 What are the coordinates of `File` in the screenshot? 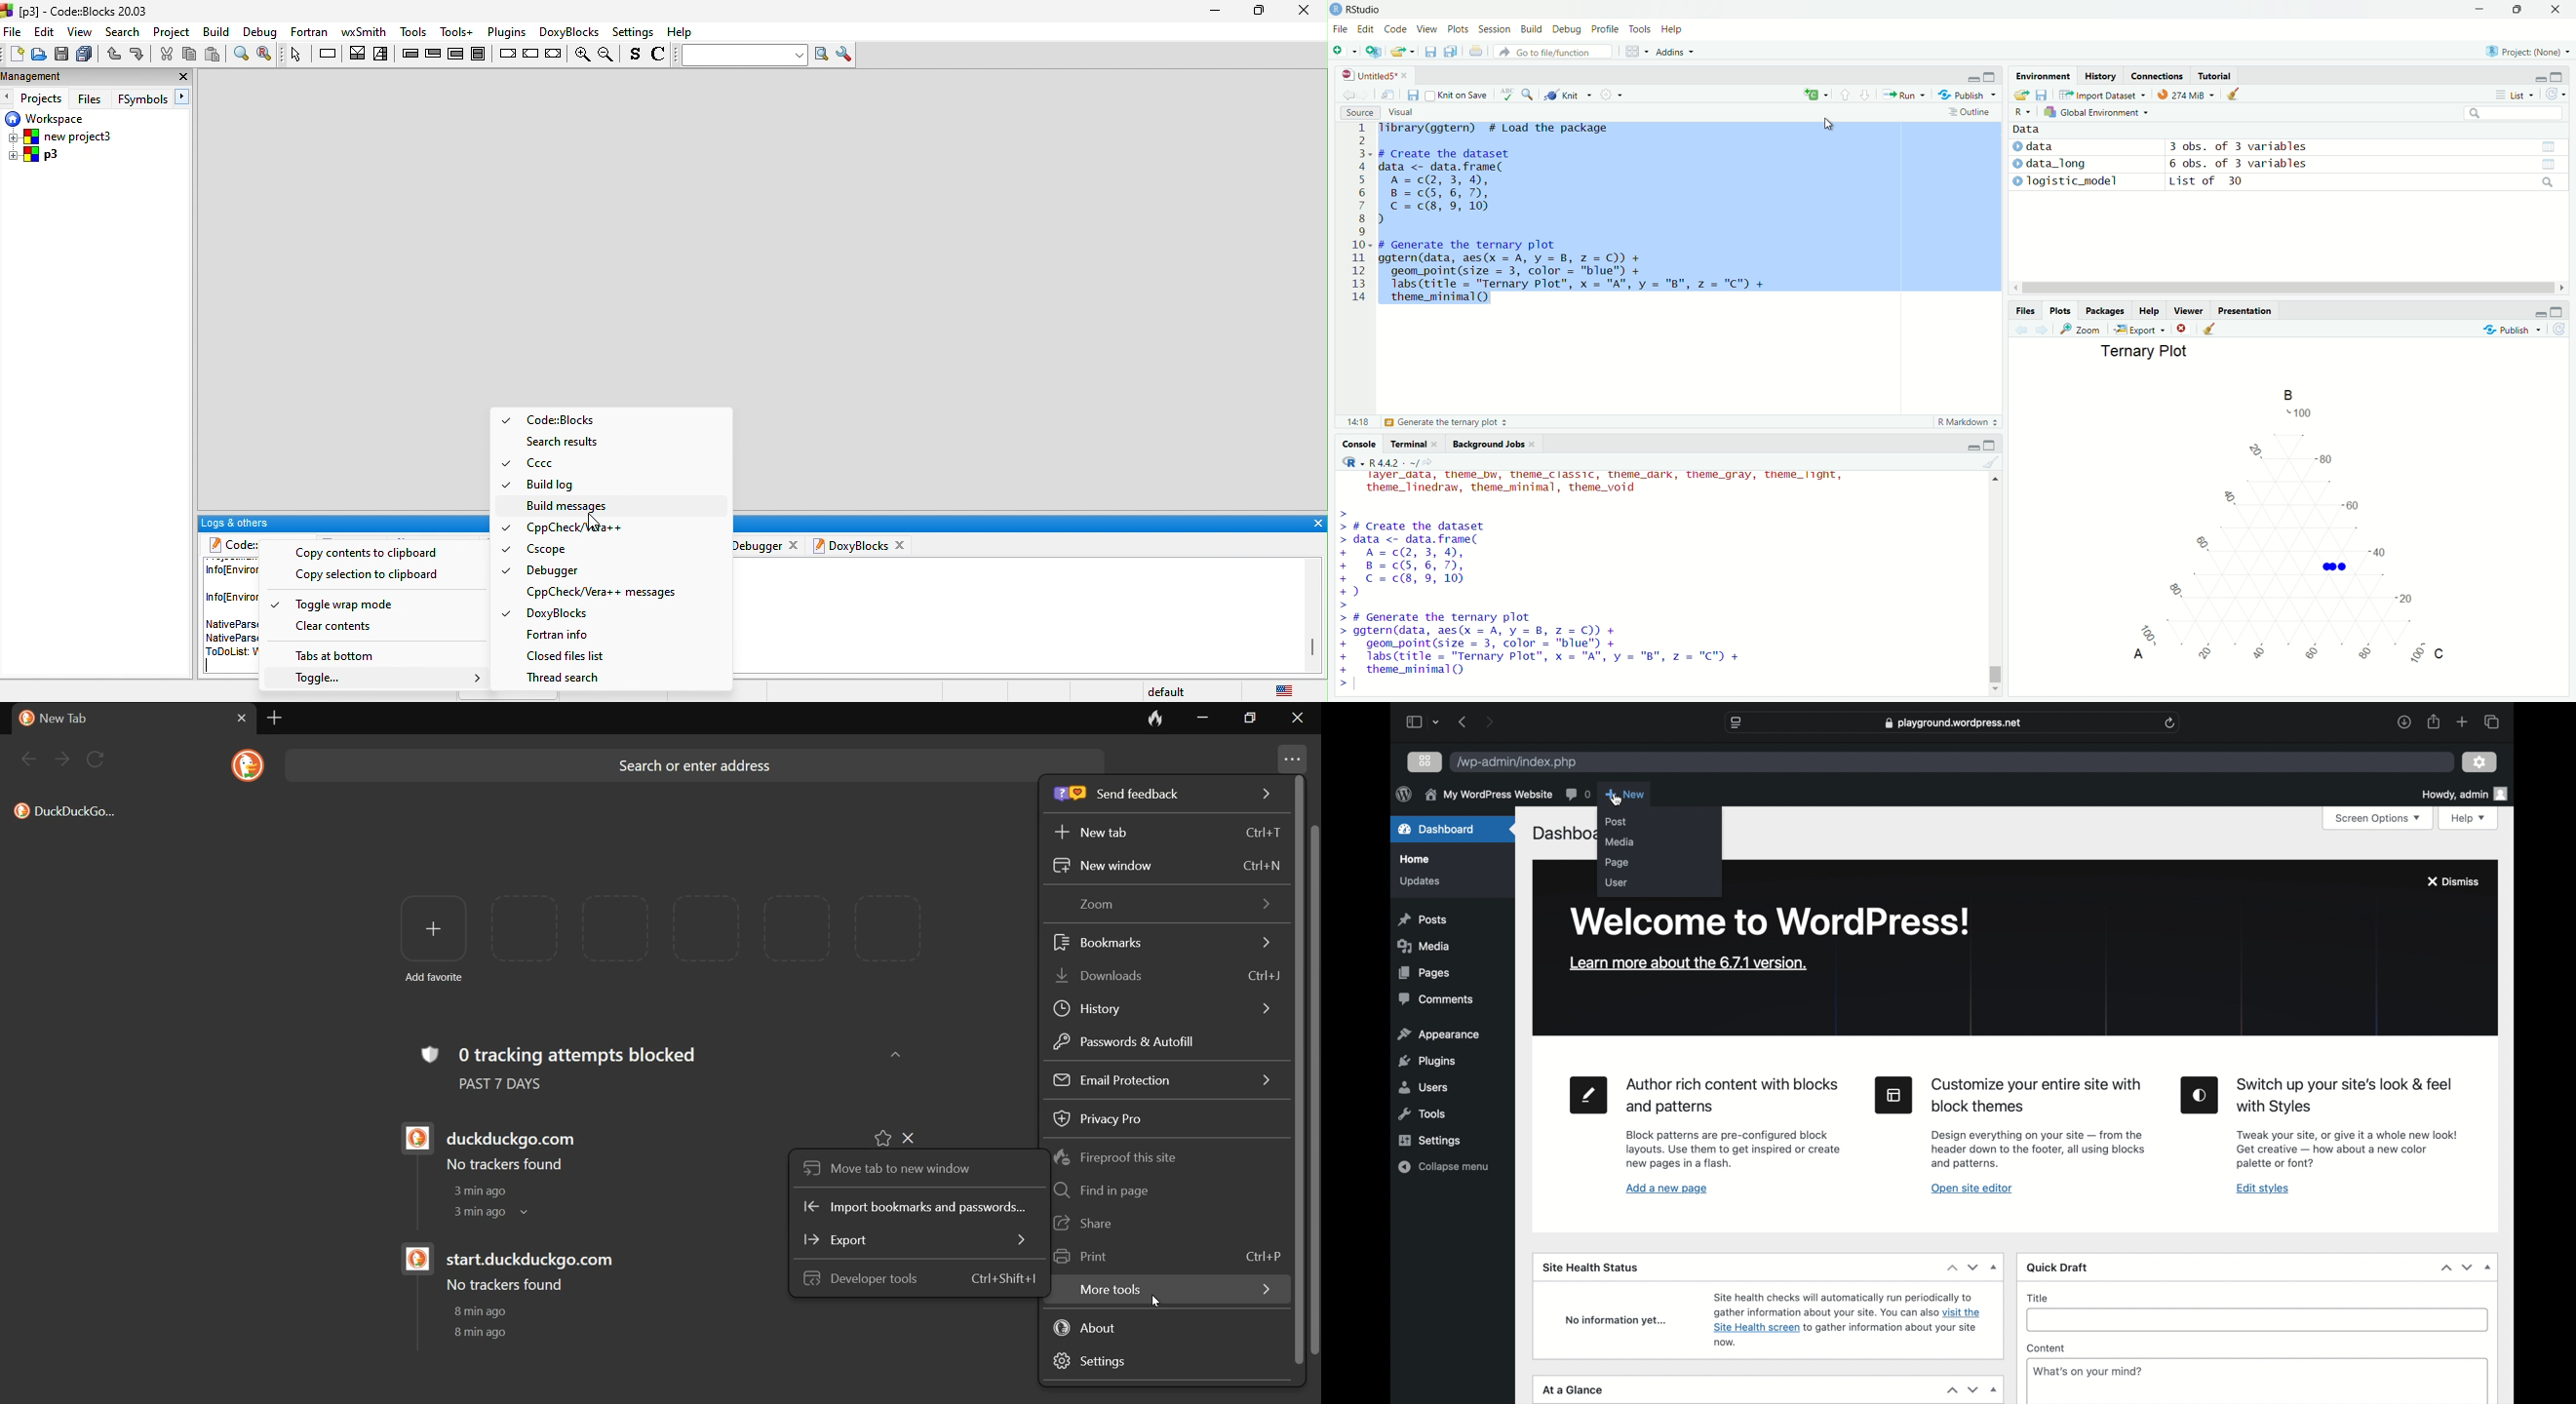 It's located at (1342, 28).